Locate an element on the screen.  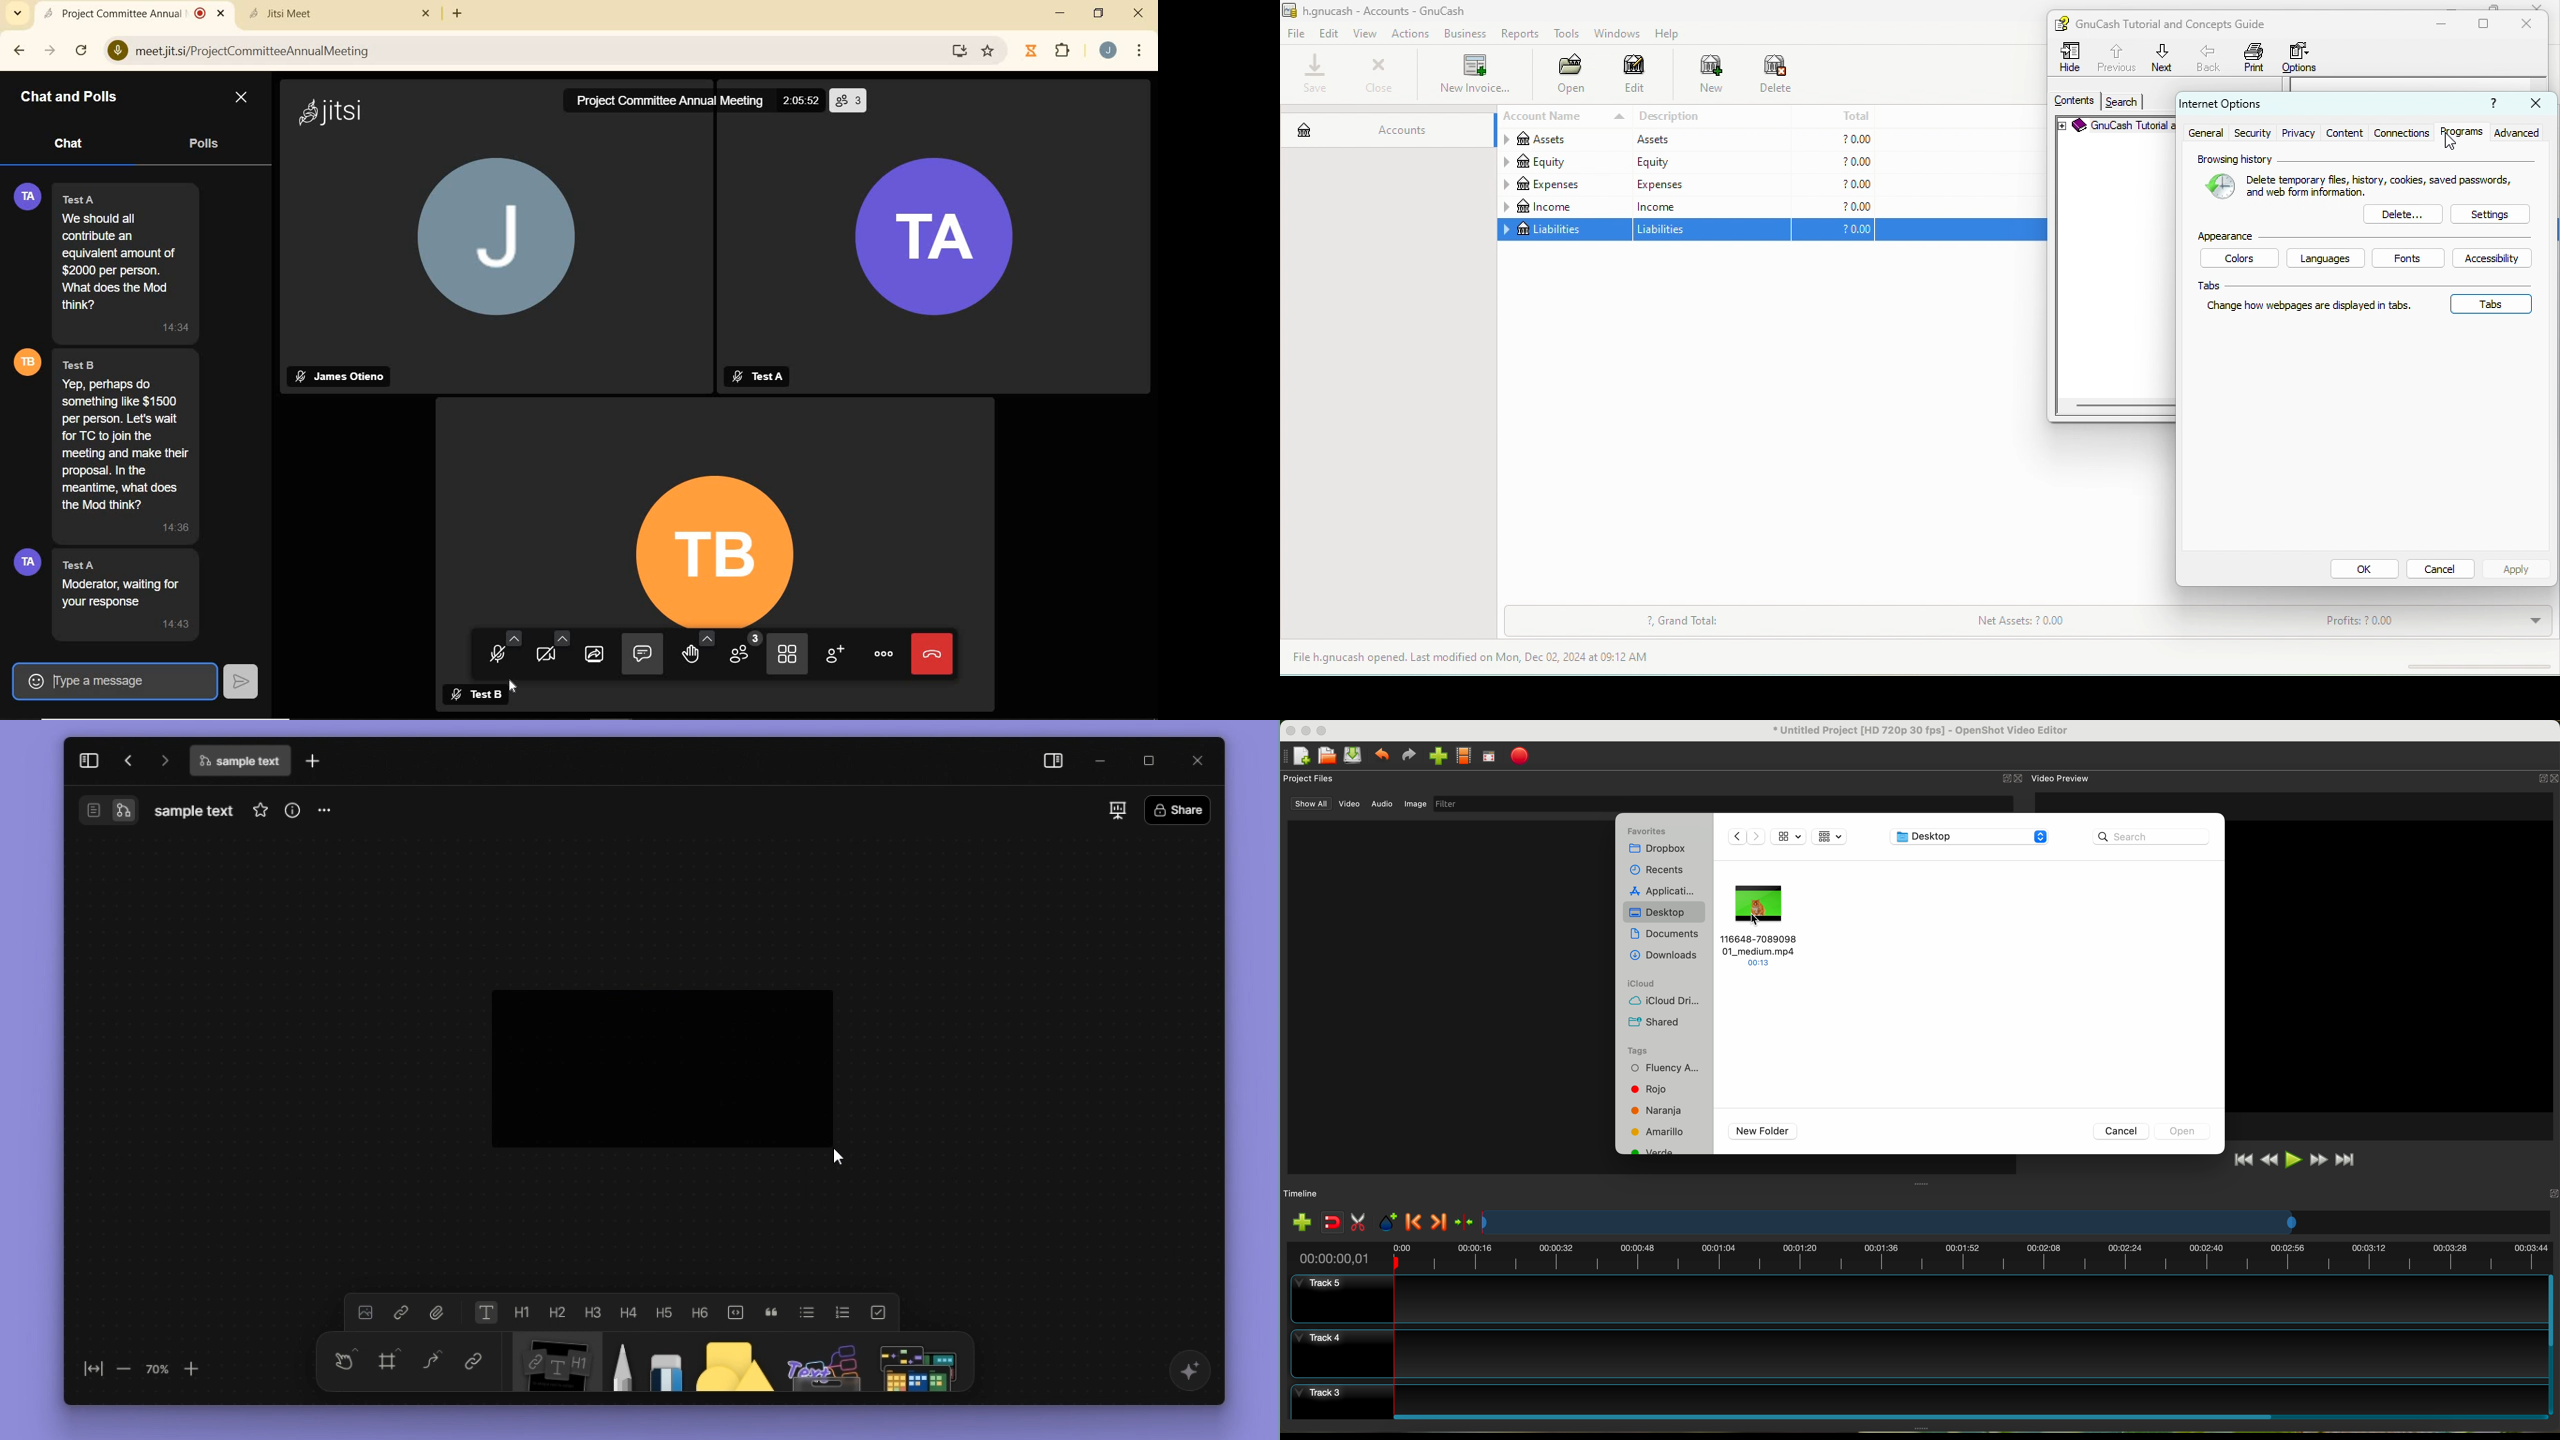
Sender Name - Test B is located at coordinates (92, 362).